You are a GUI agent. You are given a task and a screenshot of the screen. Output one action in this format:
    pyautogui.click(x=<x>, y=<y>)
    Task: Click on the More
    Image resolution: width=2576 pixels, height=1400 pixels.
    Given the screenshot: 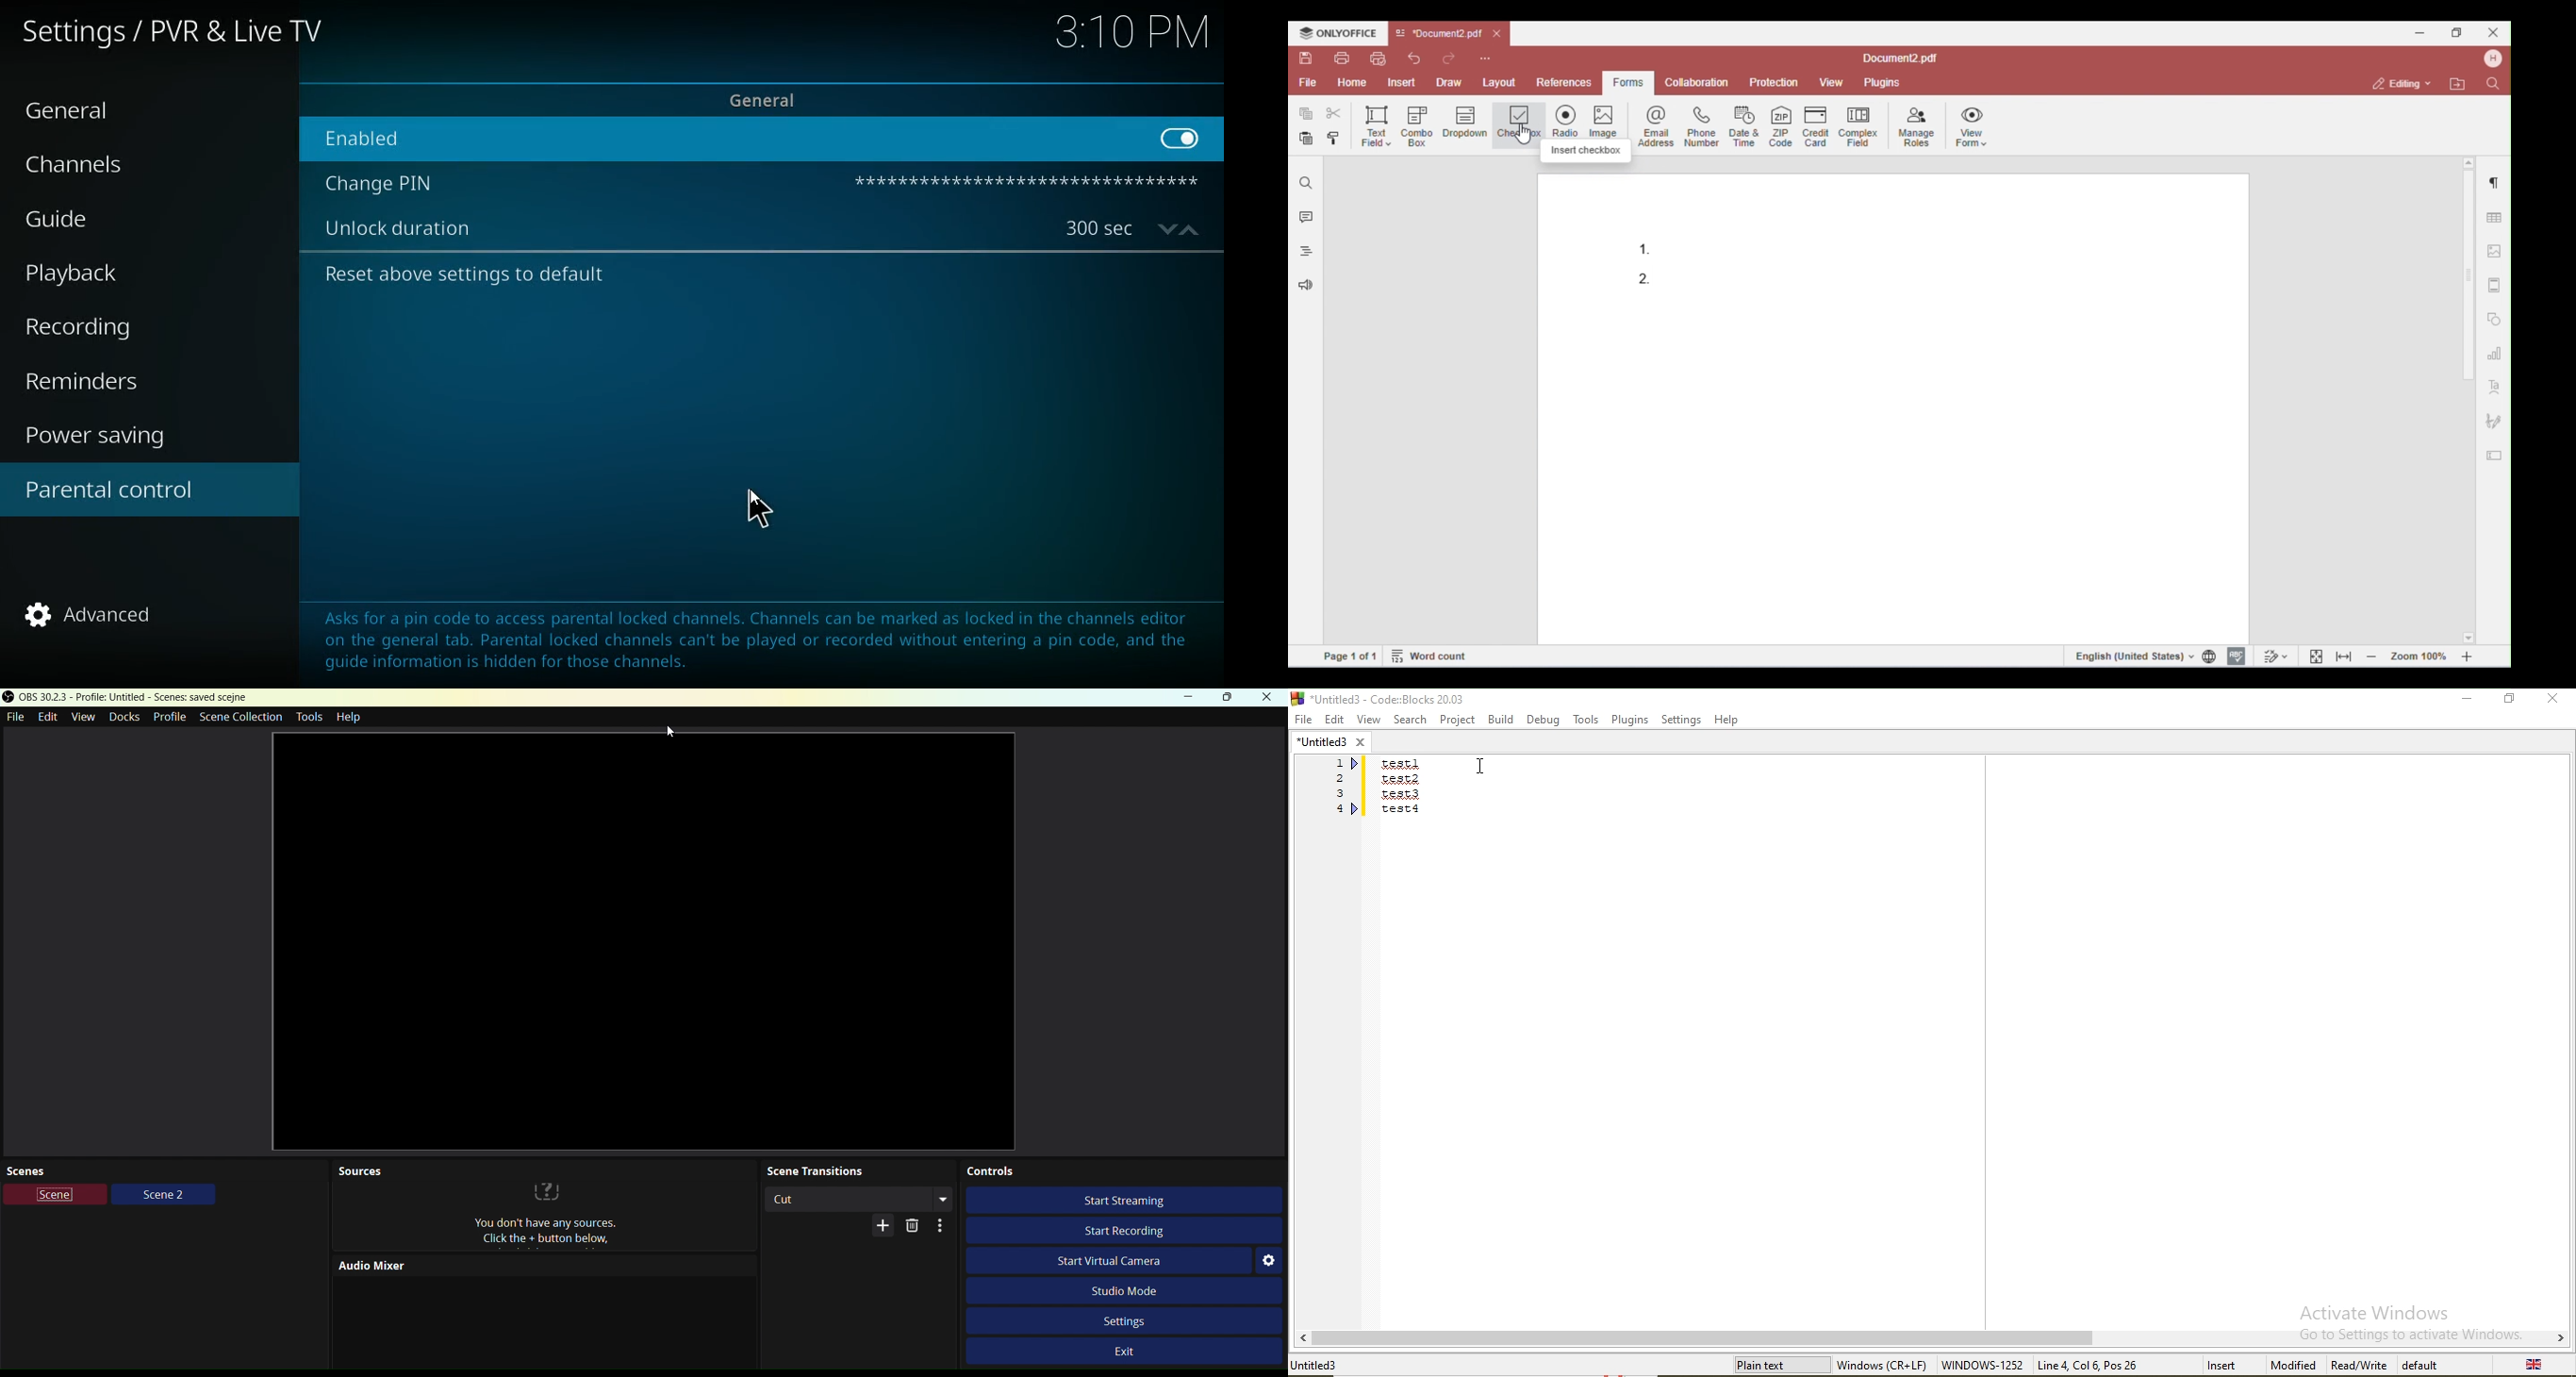 What is the action you would take?
    pyautogui.click(x=883, y=1227)
    